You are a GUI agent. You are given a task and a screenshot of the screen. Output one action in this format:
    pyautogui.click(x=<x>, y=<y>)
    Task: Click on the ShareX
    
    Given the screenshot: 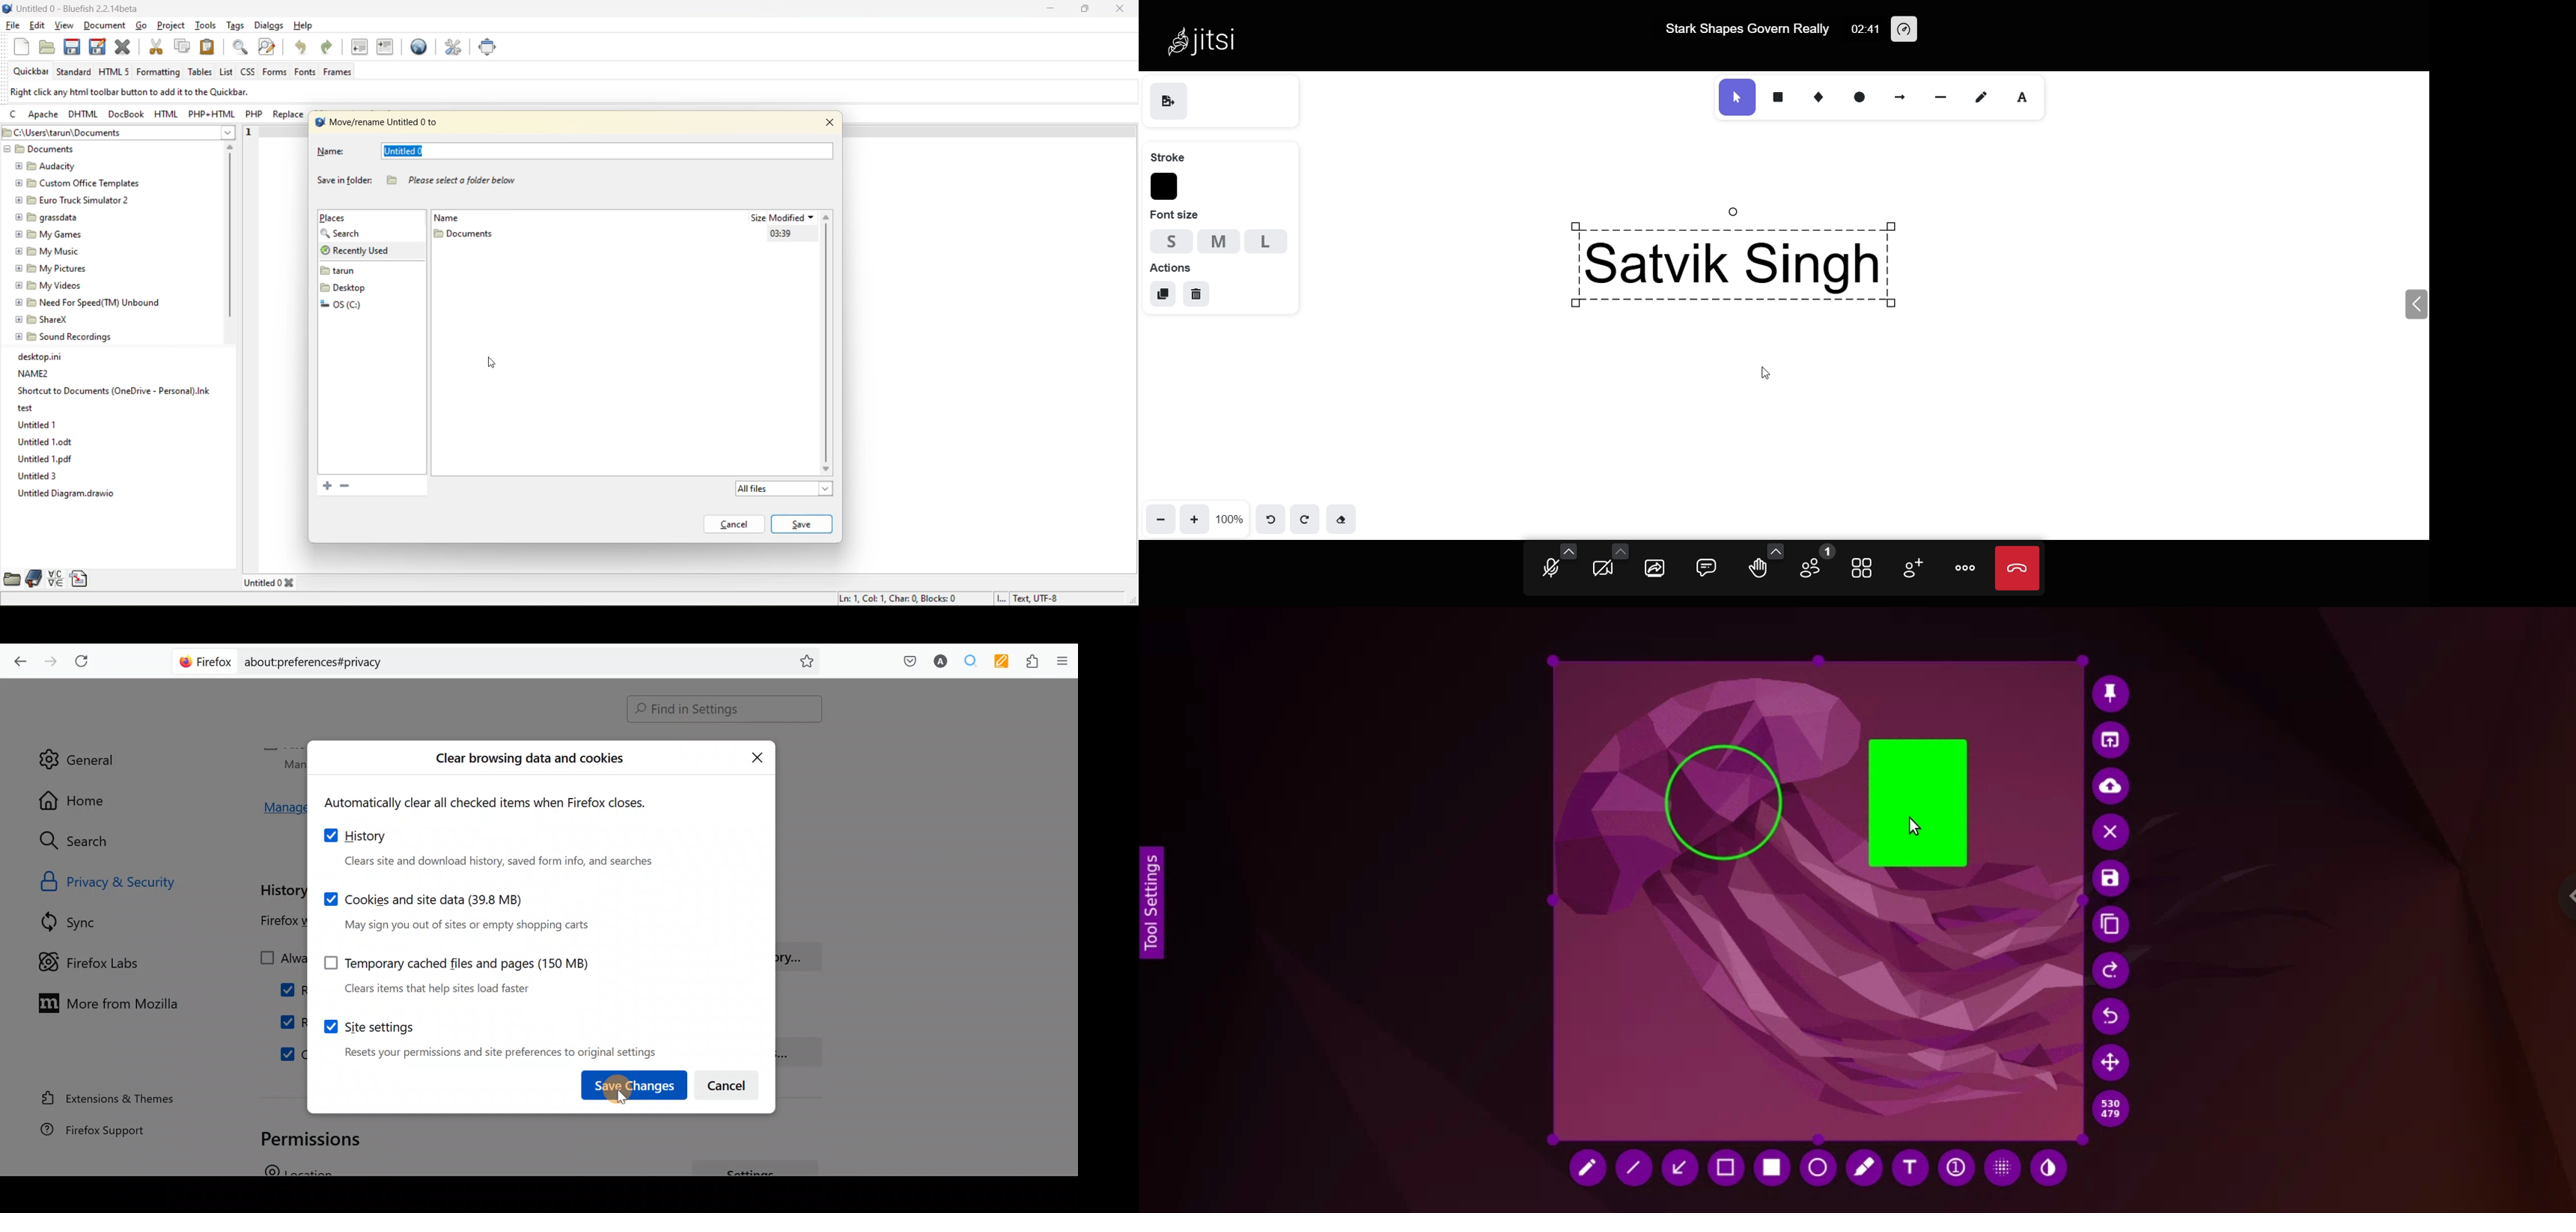 What is the action you would take?
    pyautogui.click(x=42, y=319)
    